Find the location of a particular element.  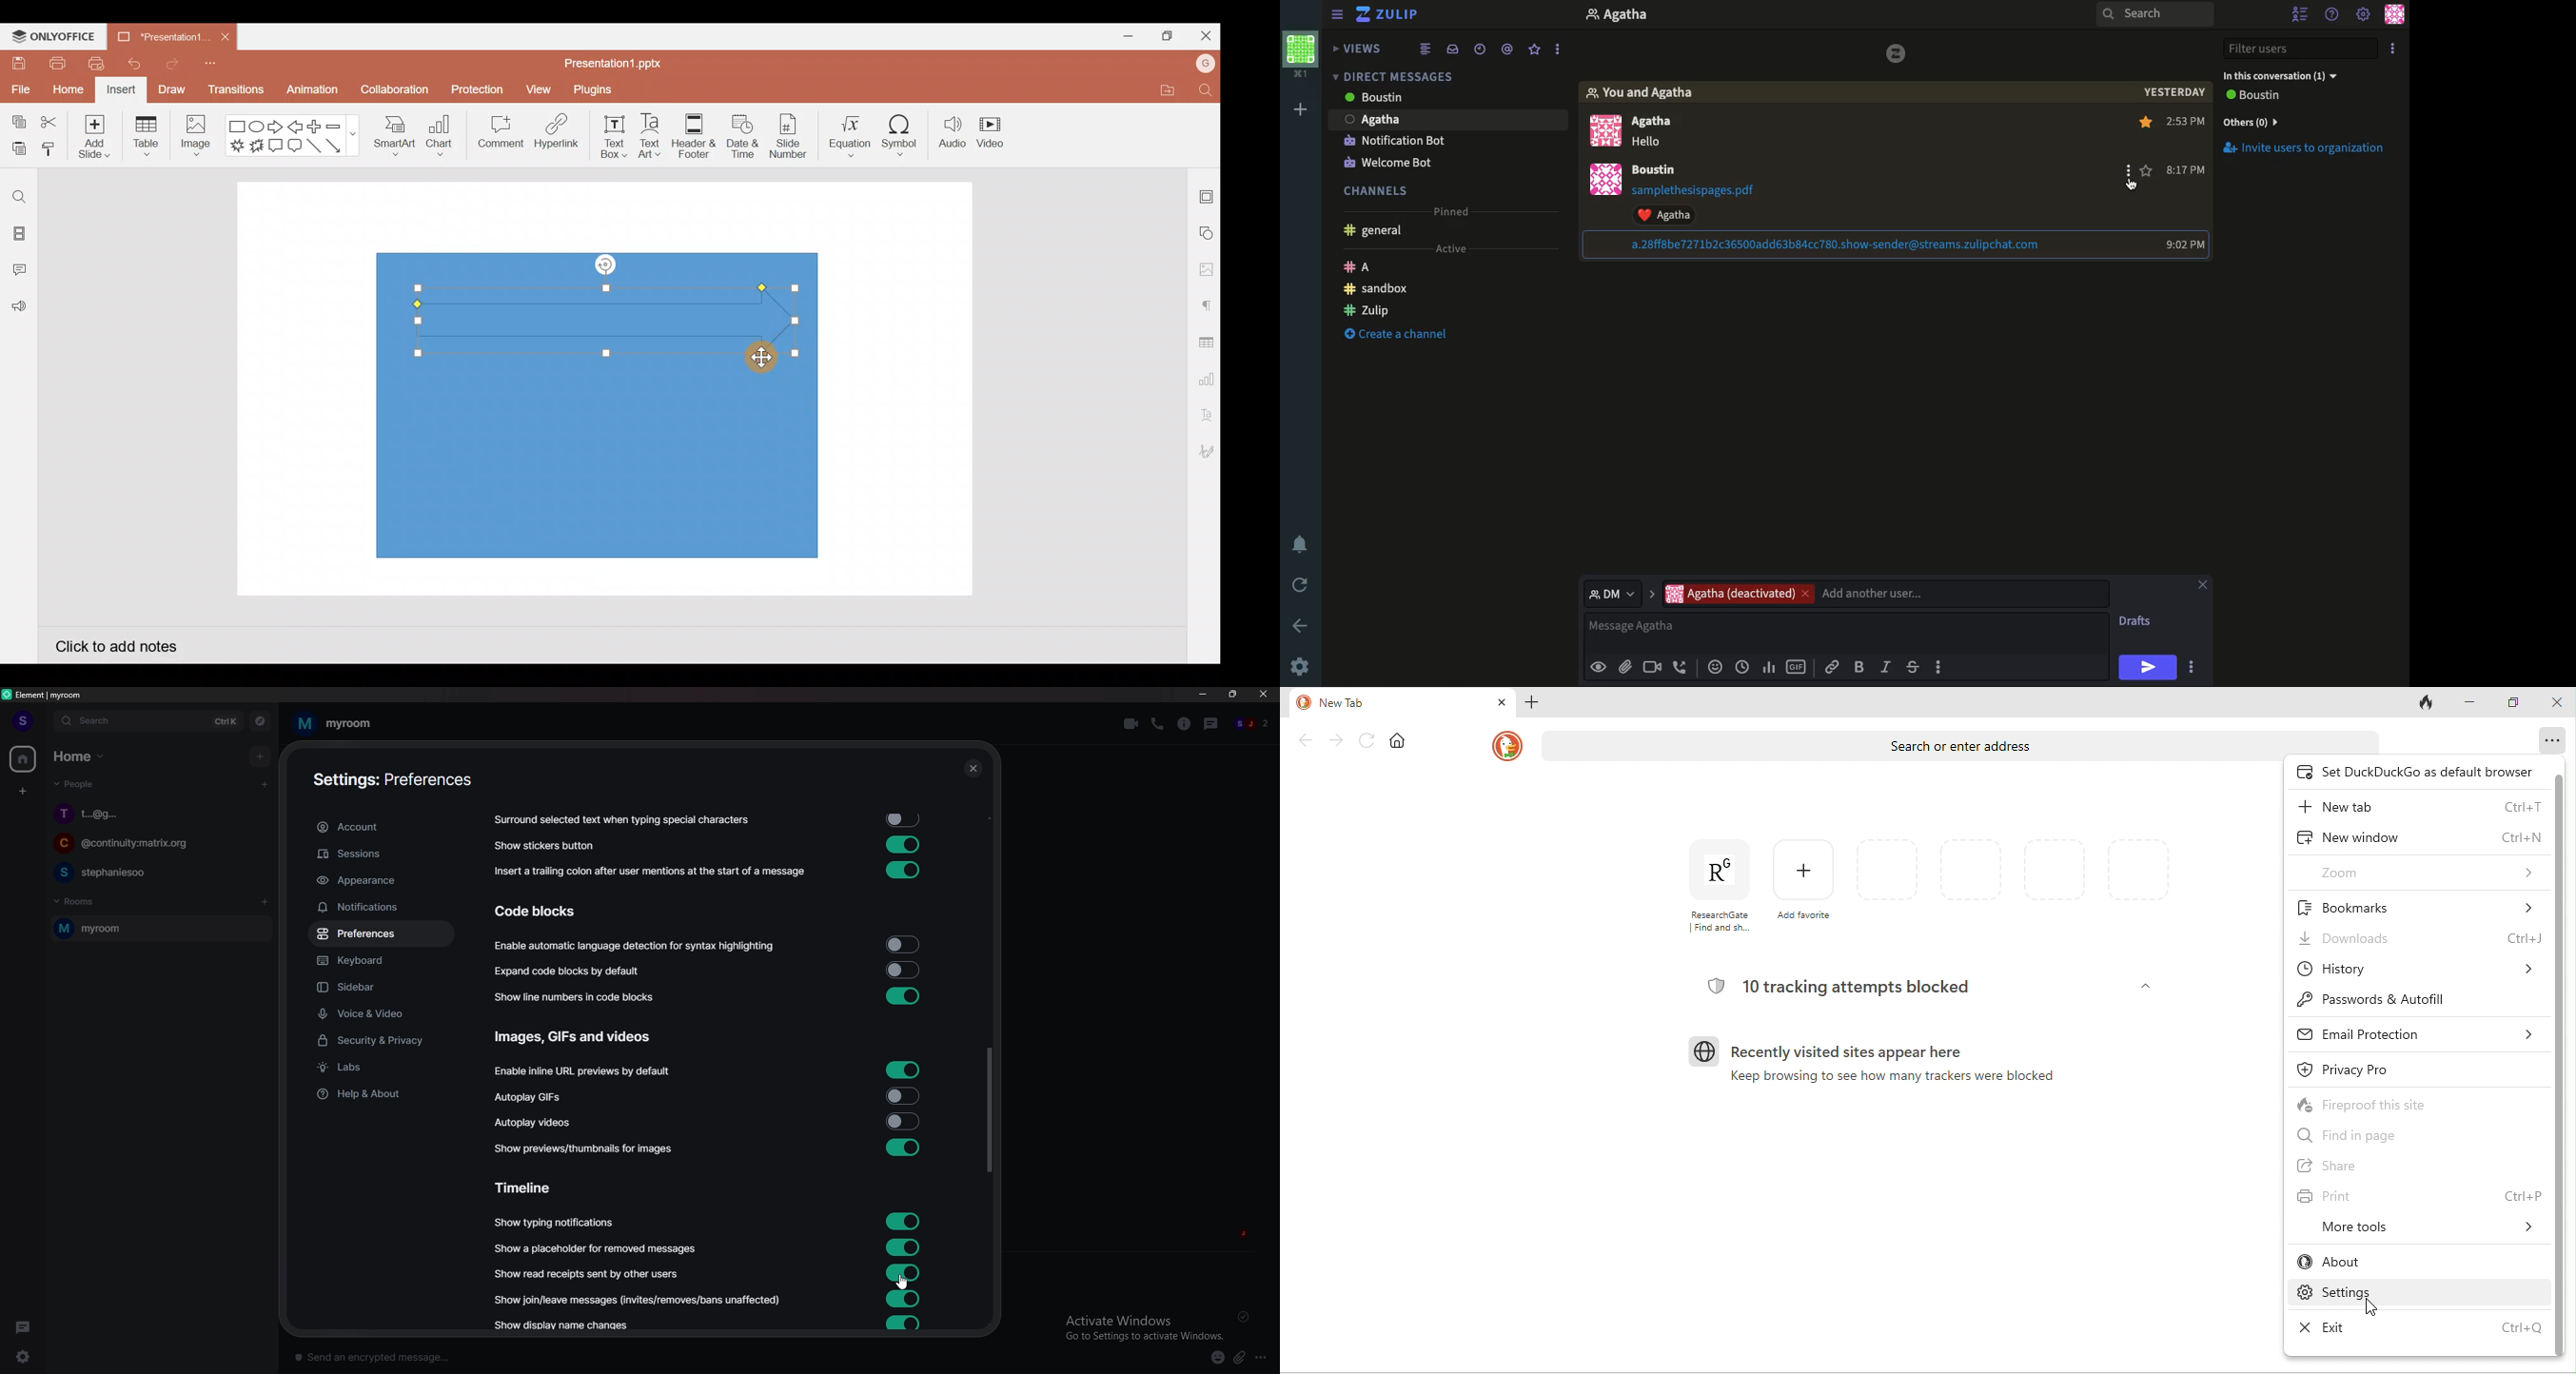

toggle is located at coordinates (905, 1219).